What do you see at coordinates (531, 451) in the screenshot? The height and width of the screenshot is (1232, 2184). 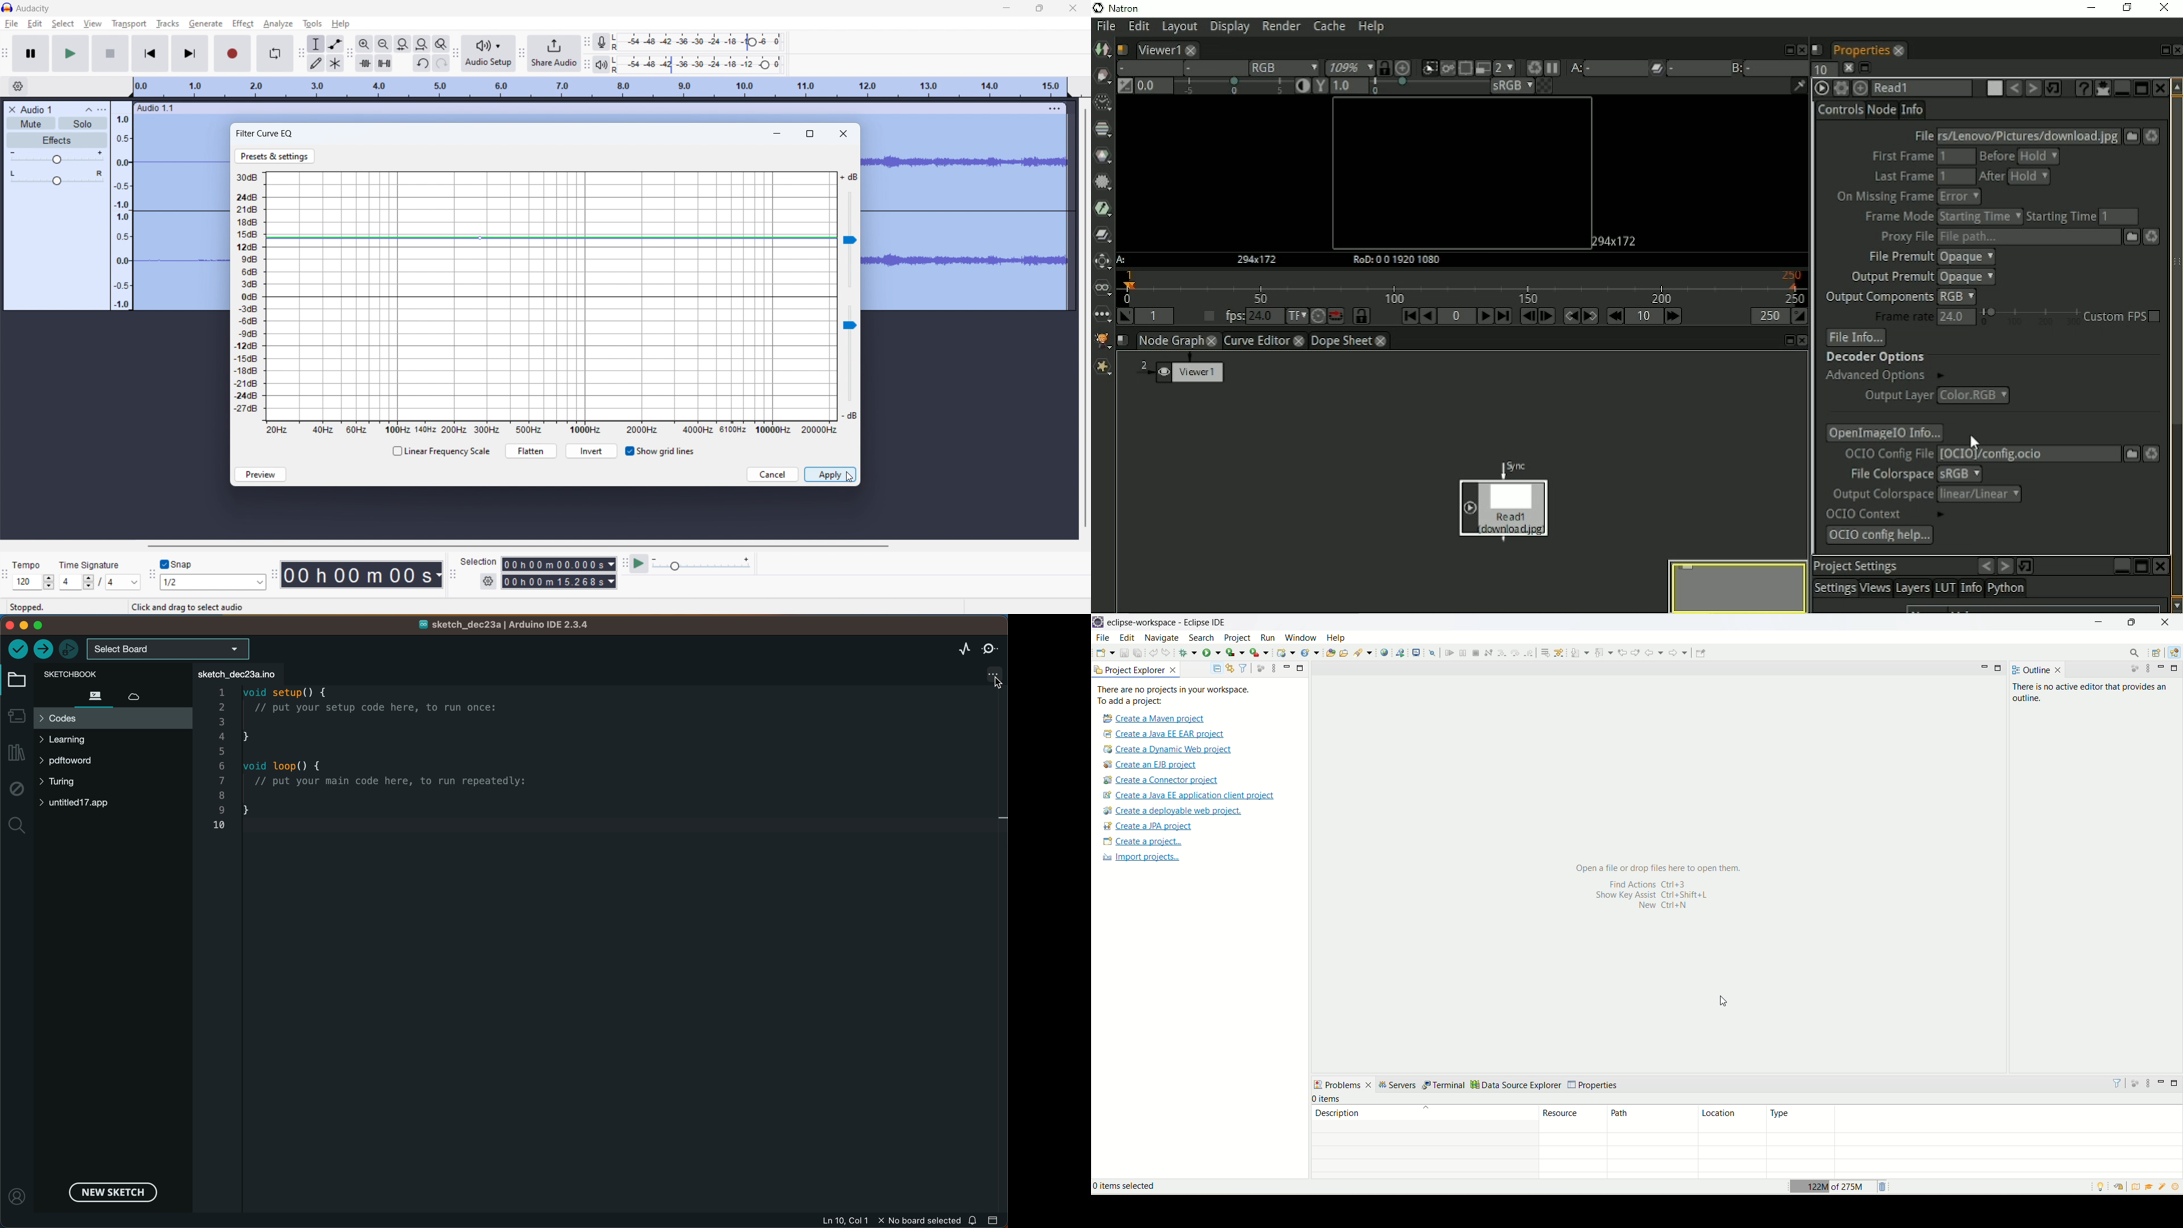 I see `flatten` at bounding box center [531, 451].